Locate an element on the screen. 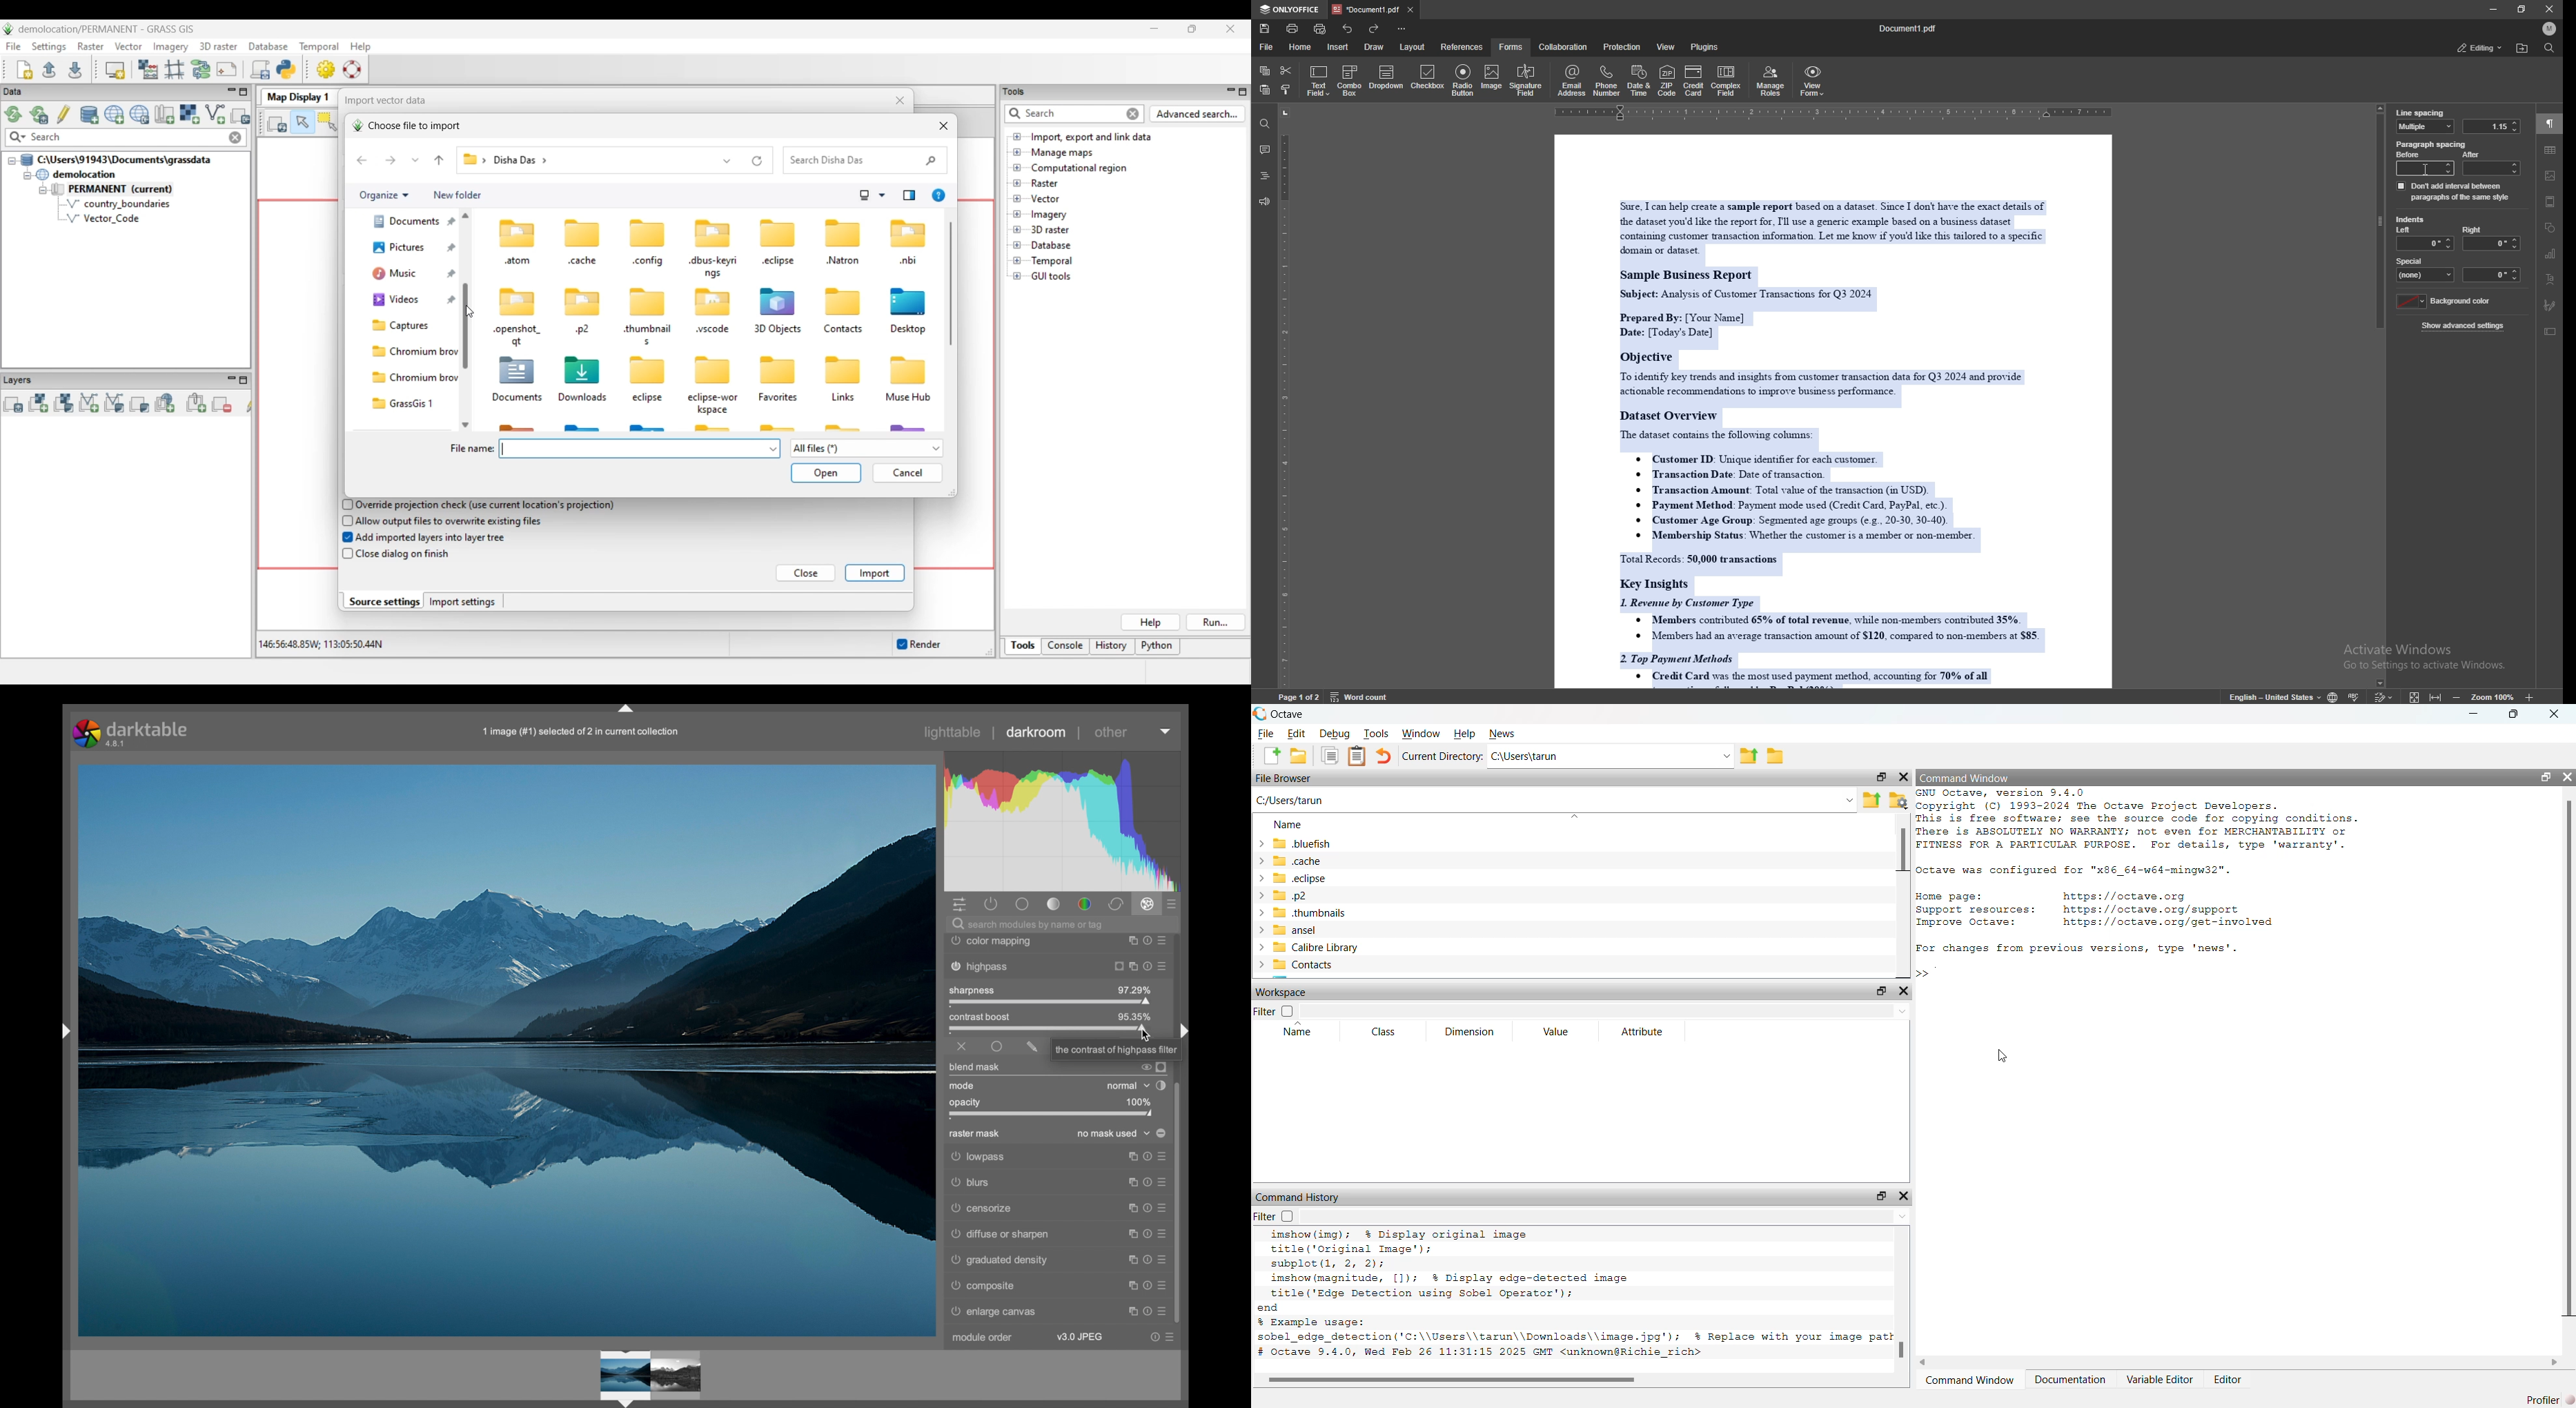 The width and height of the screenshot is (2576, 1428). copy style is located at coordinates (1287, 91).